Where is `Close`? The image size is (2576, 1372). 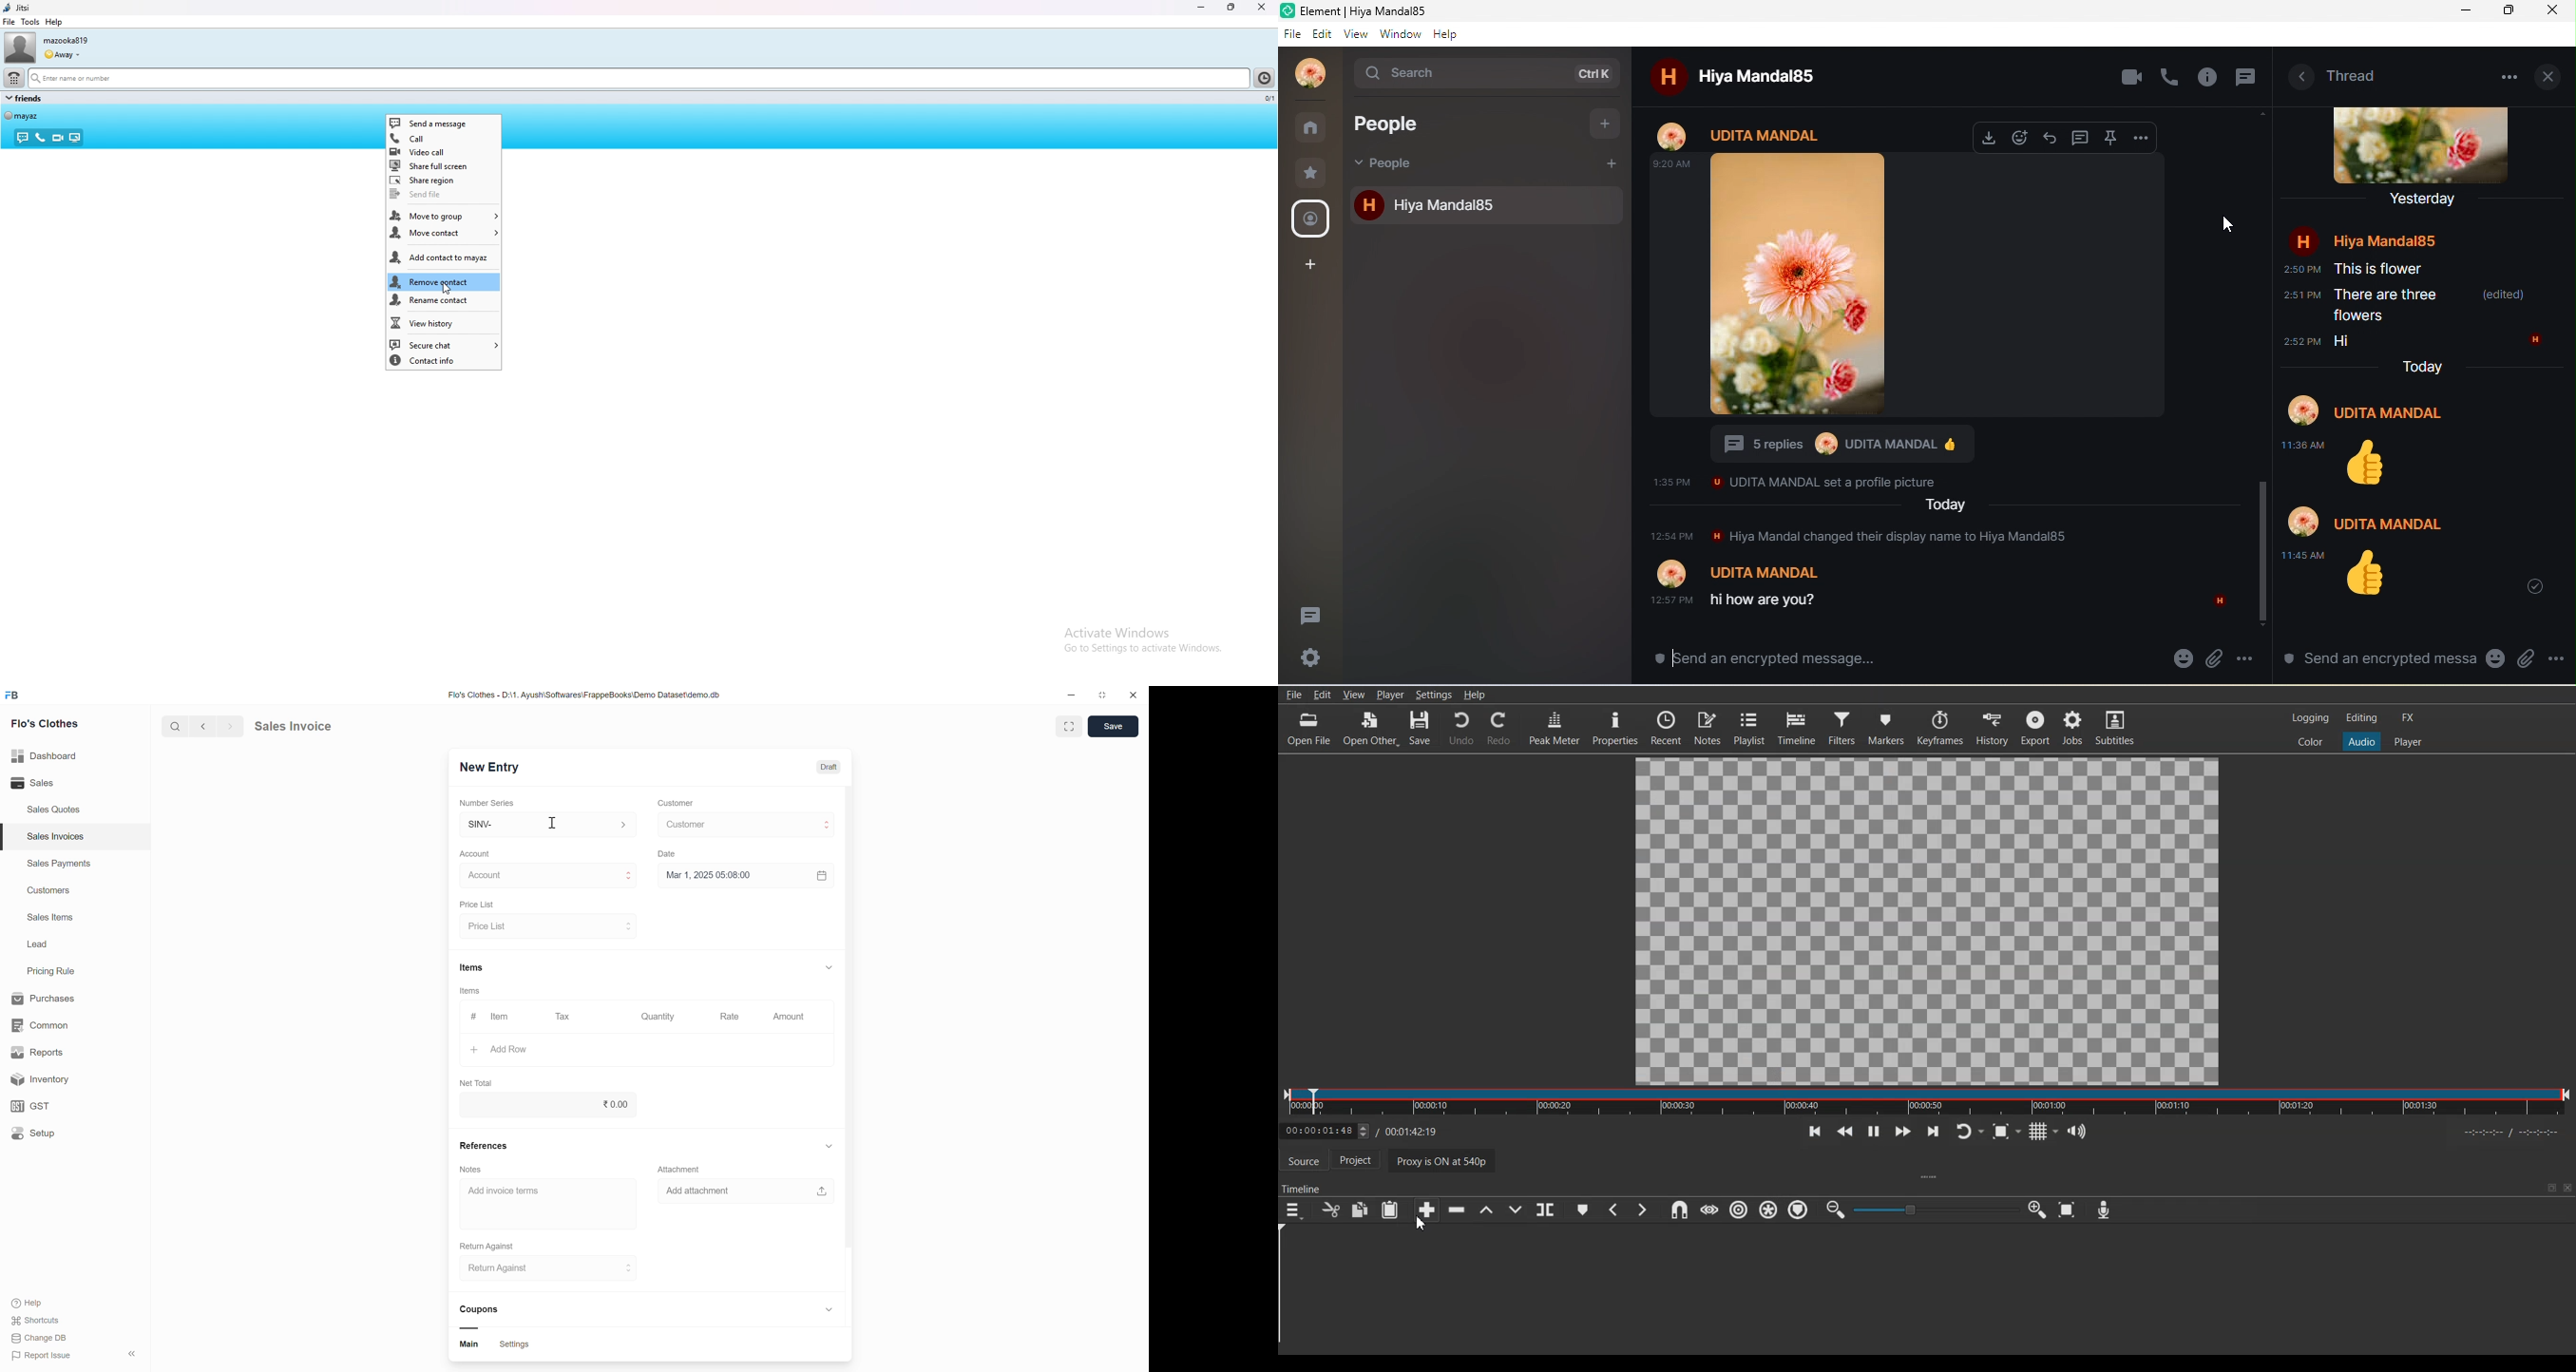 Close is located at coordinates (2567, 1188).